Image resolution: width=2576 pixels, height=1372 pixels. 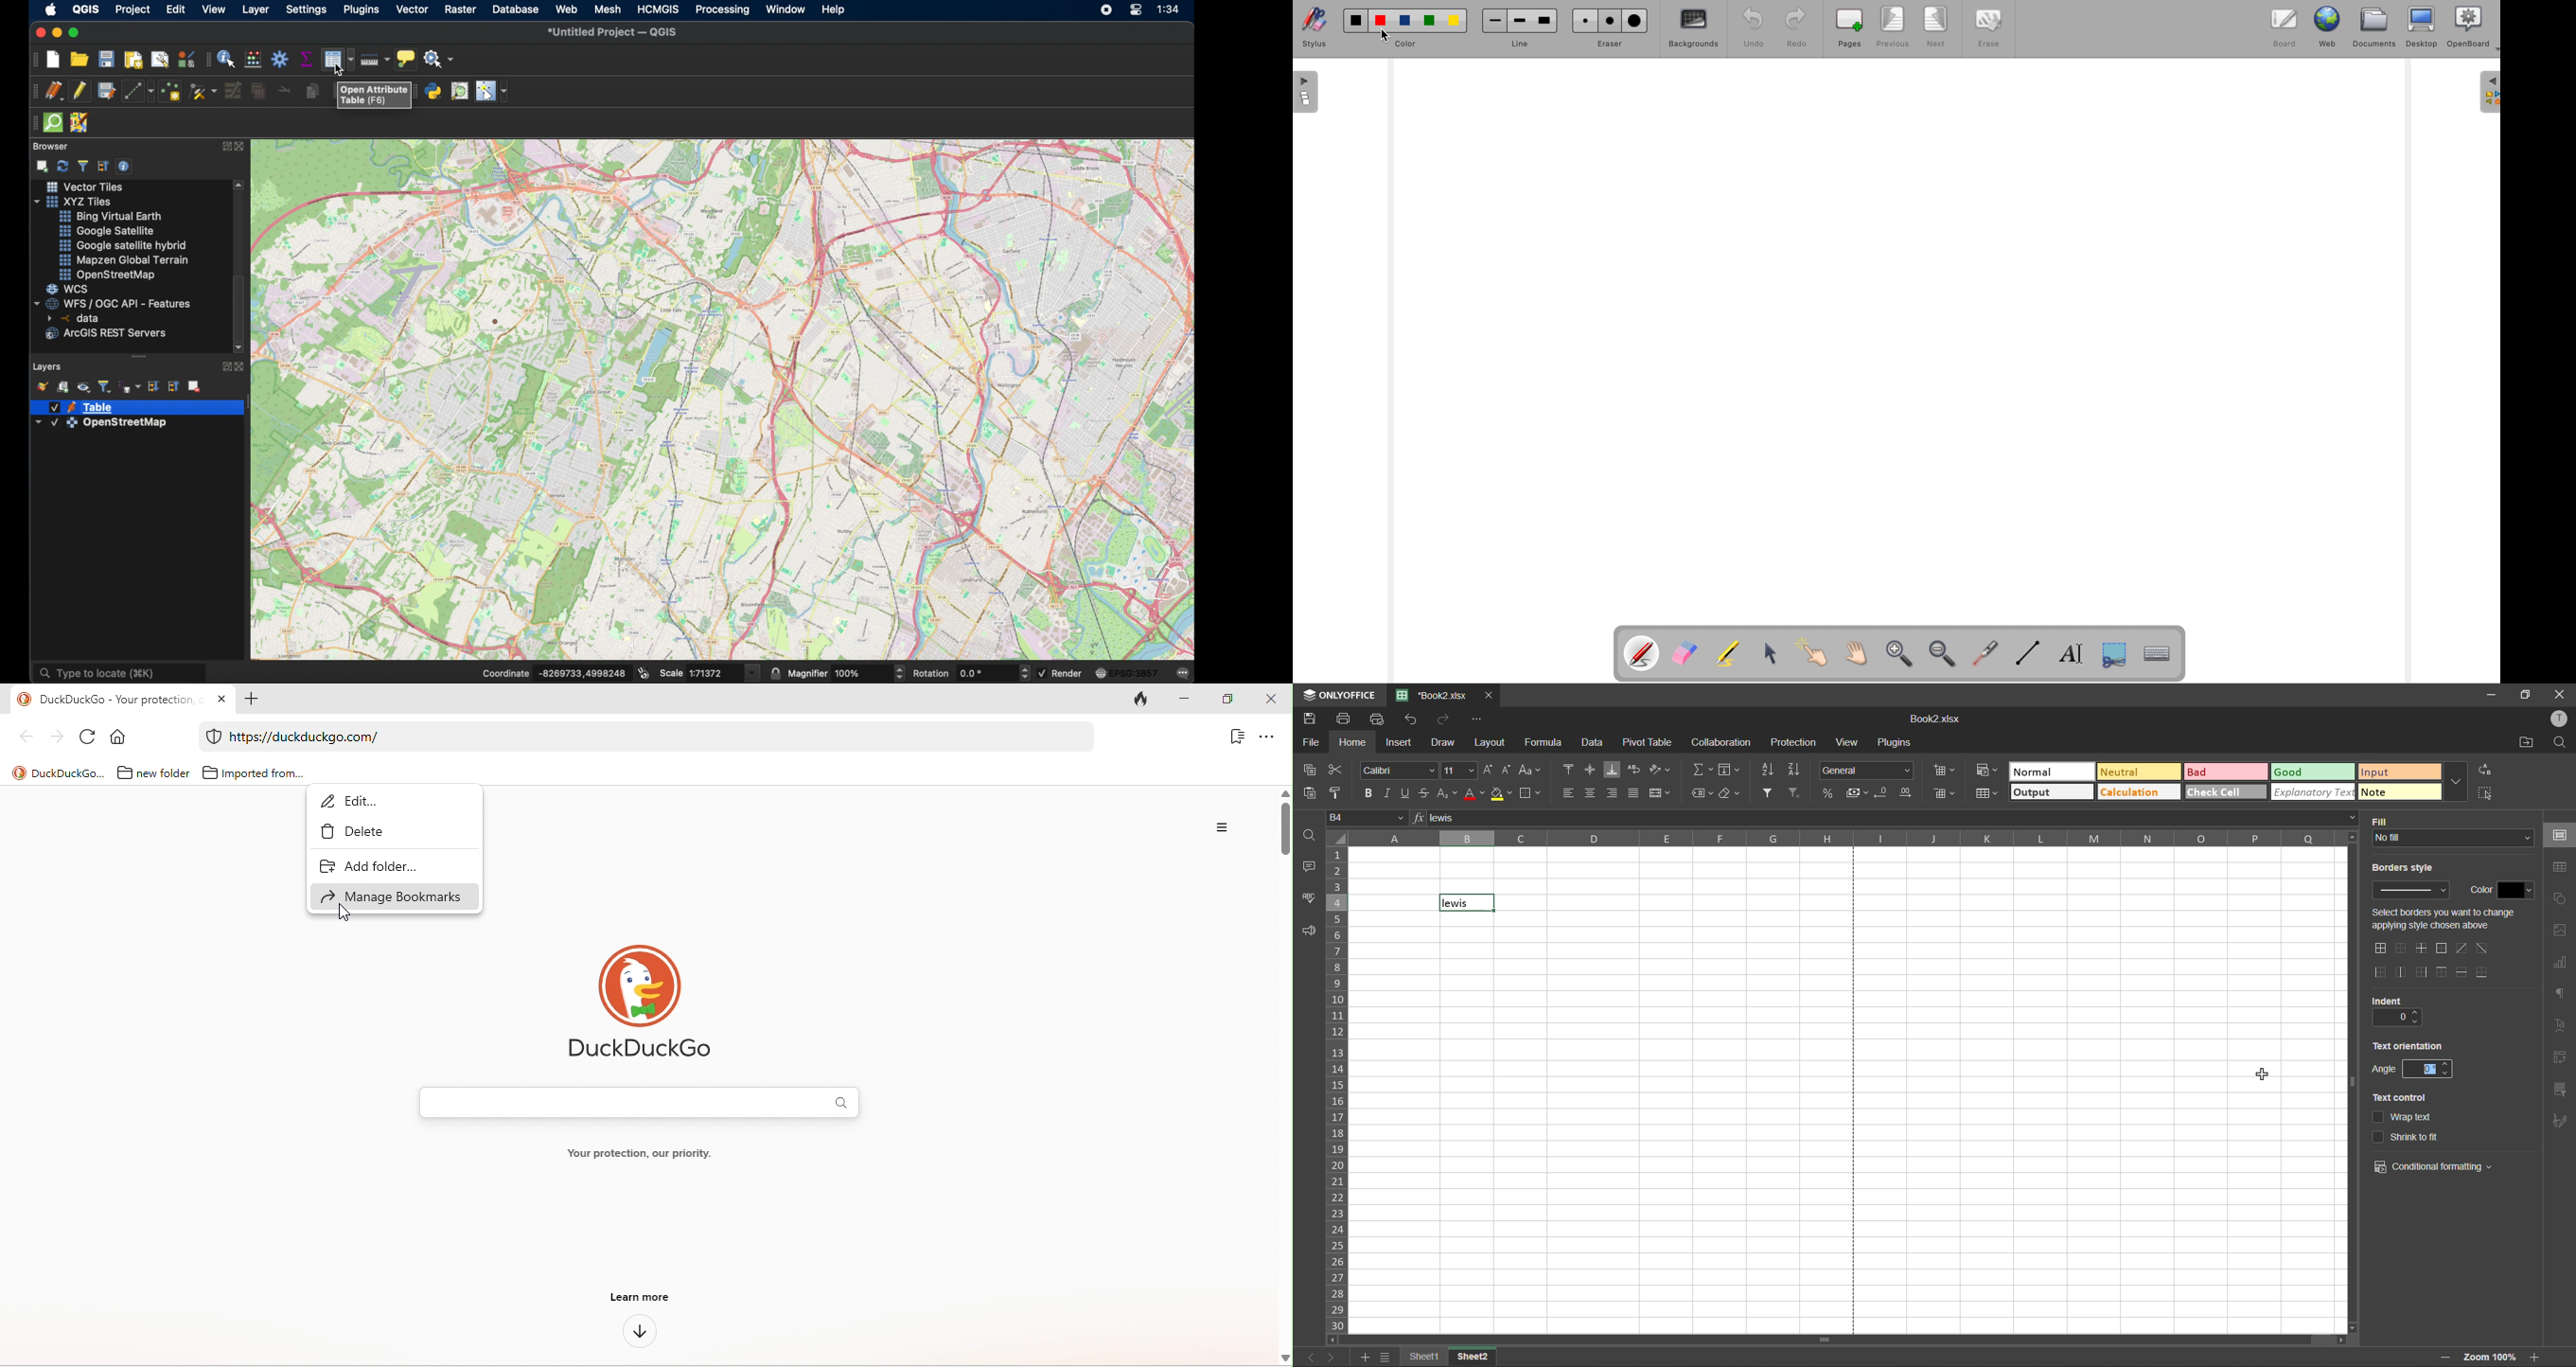 What do you see at coordinates (1387, 1357) in the screenshot?
I see `sheet list` at bounding box center [1387, 1357].